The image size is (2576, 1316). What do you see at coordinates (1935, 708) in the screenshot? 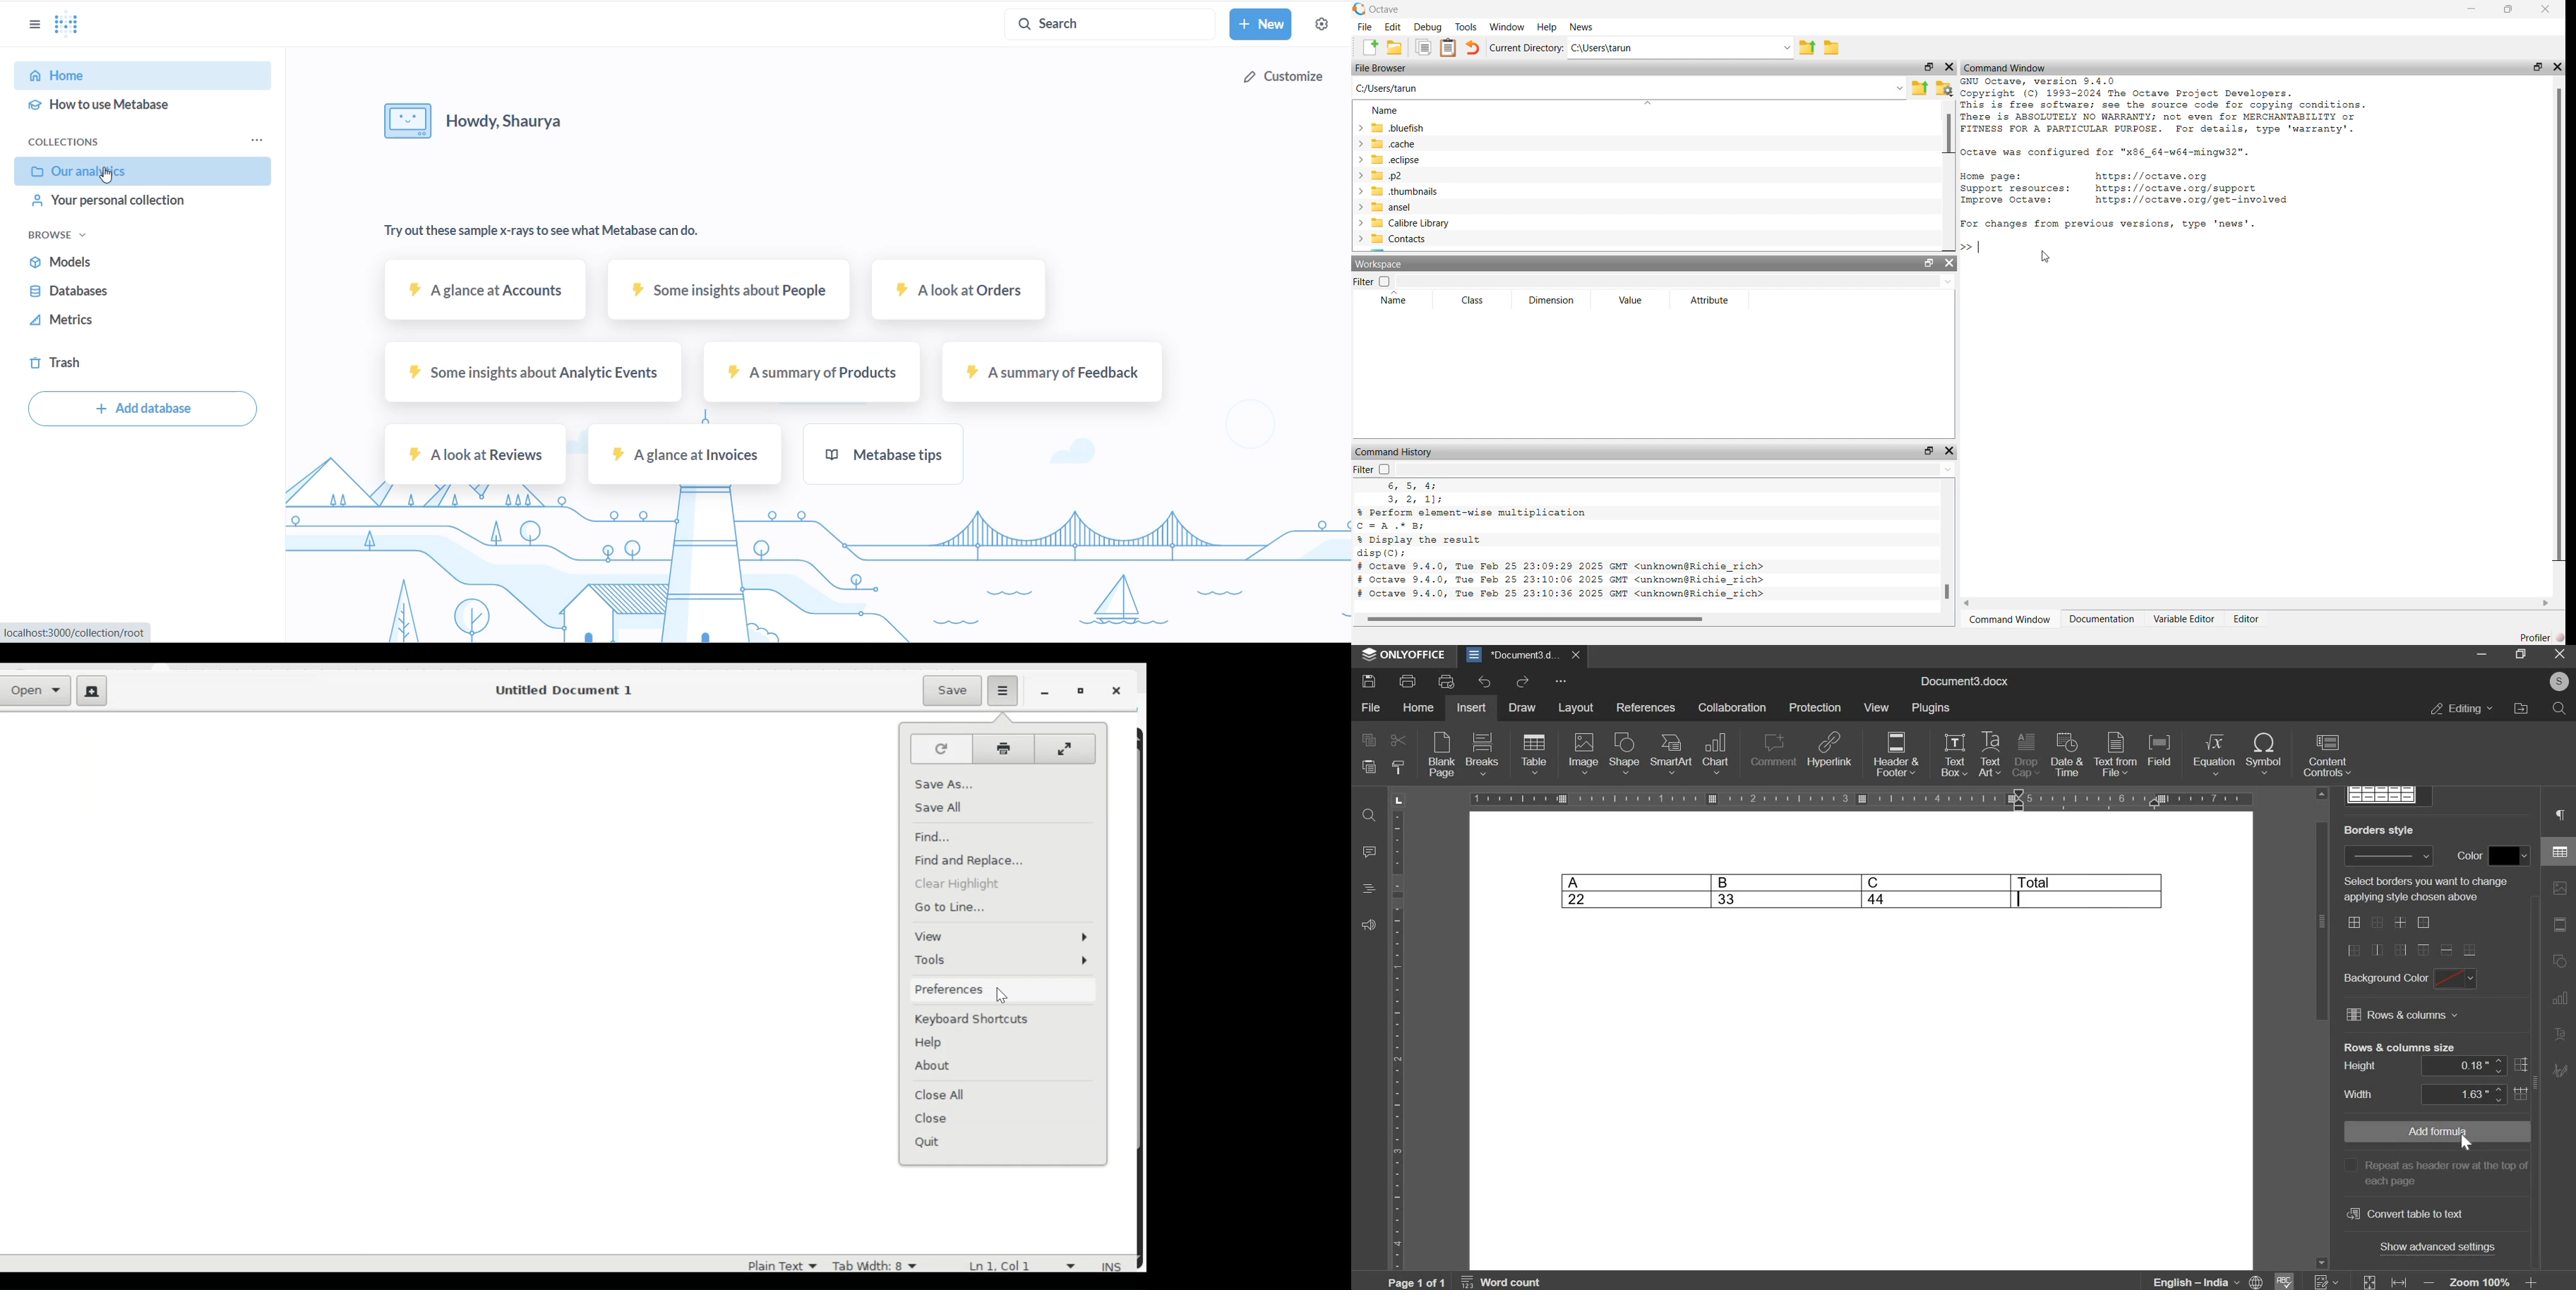
I see `plugins` at bounding box center [1935, 708].